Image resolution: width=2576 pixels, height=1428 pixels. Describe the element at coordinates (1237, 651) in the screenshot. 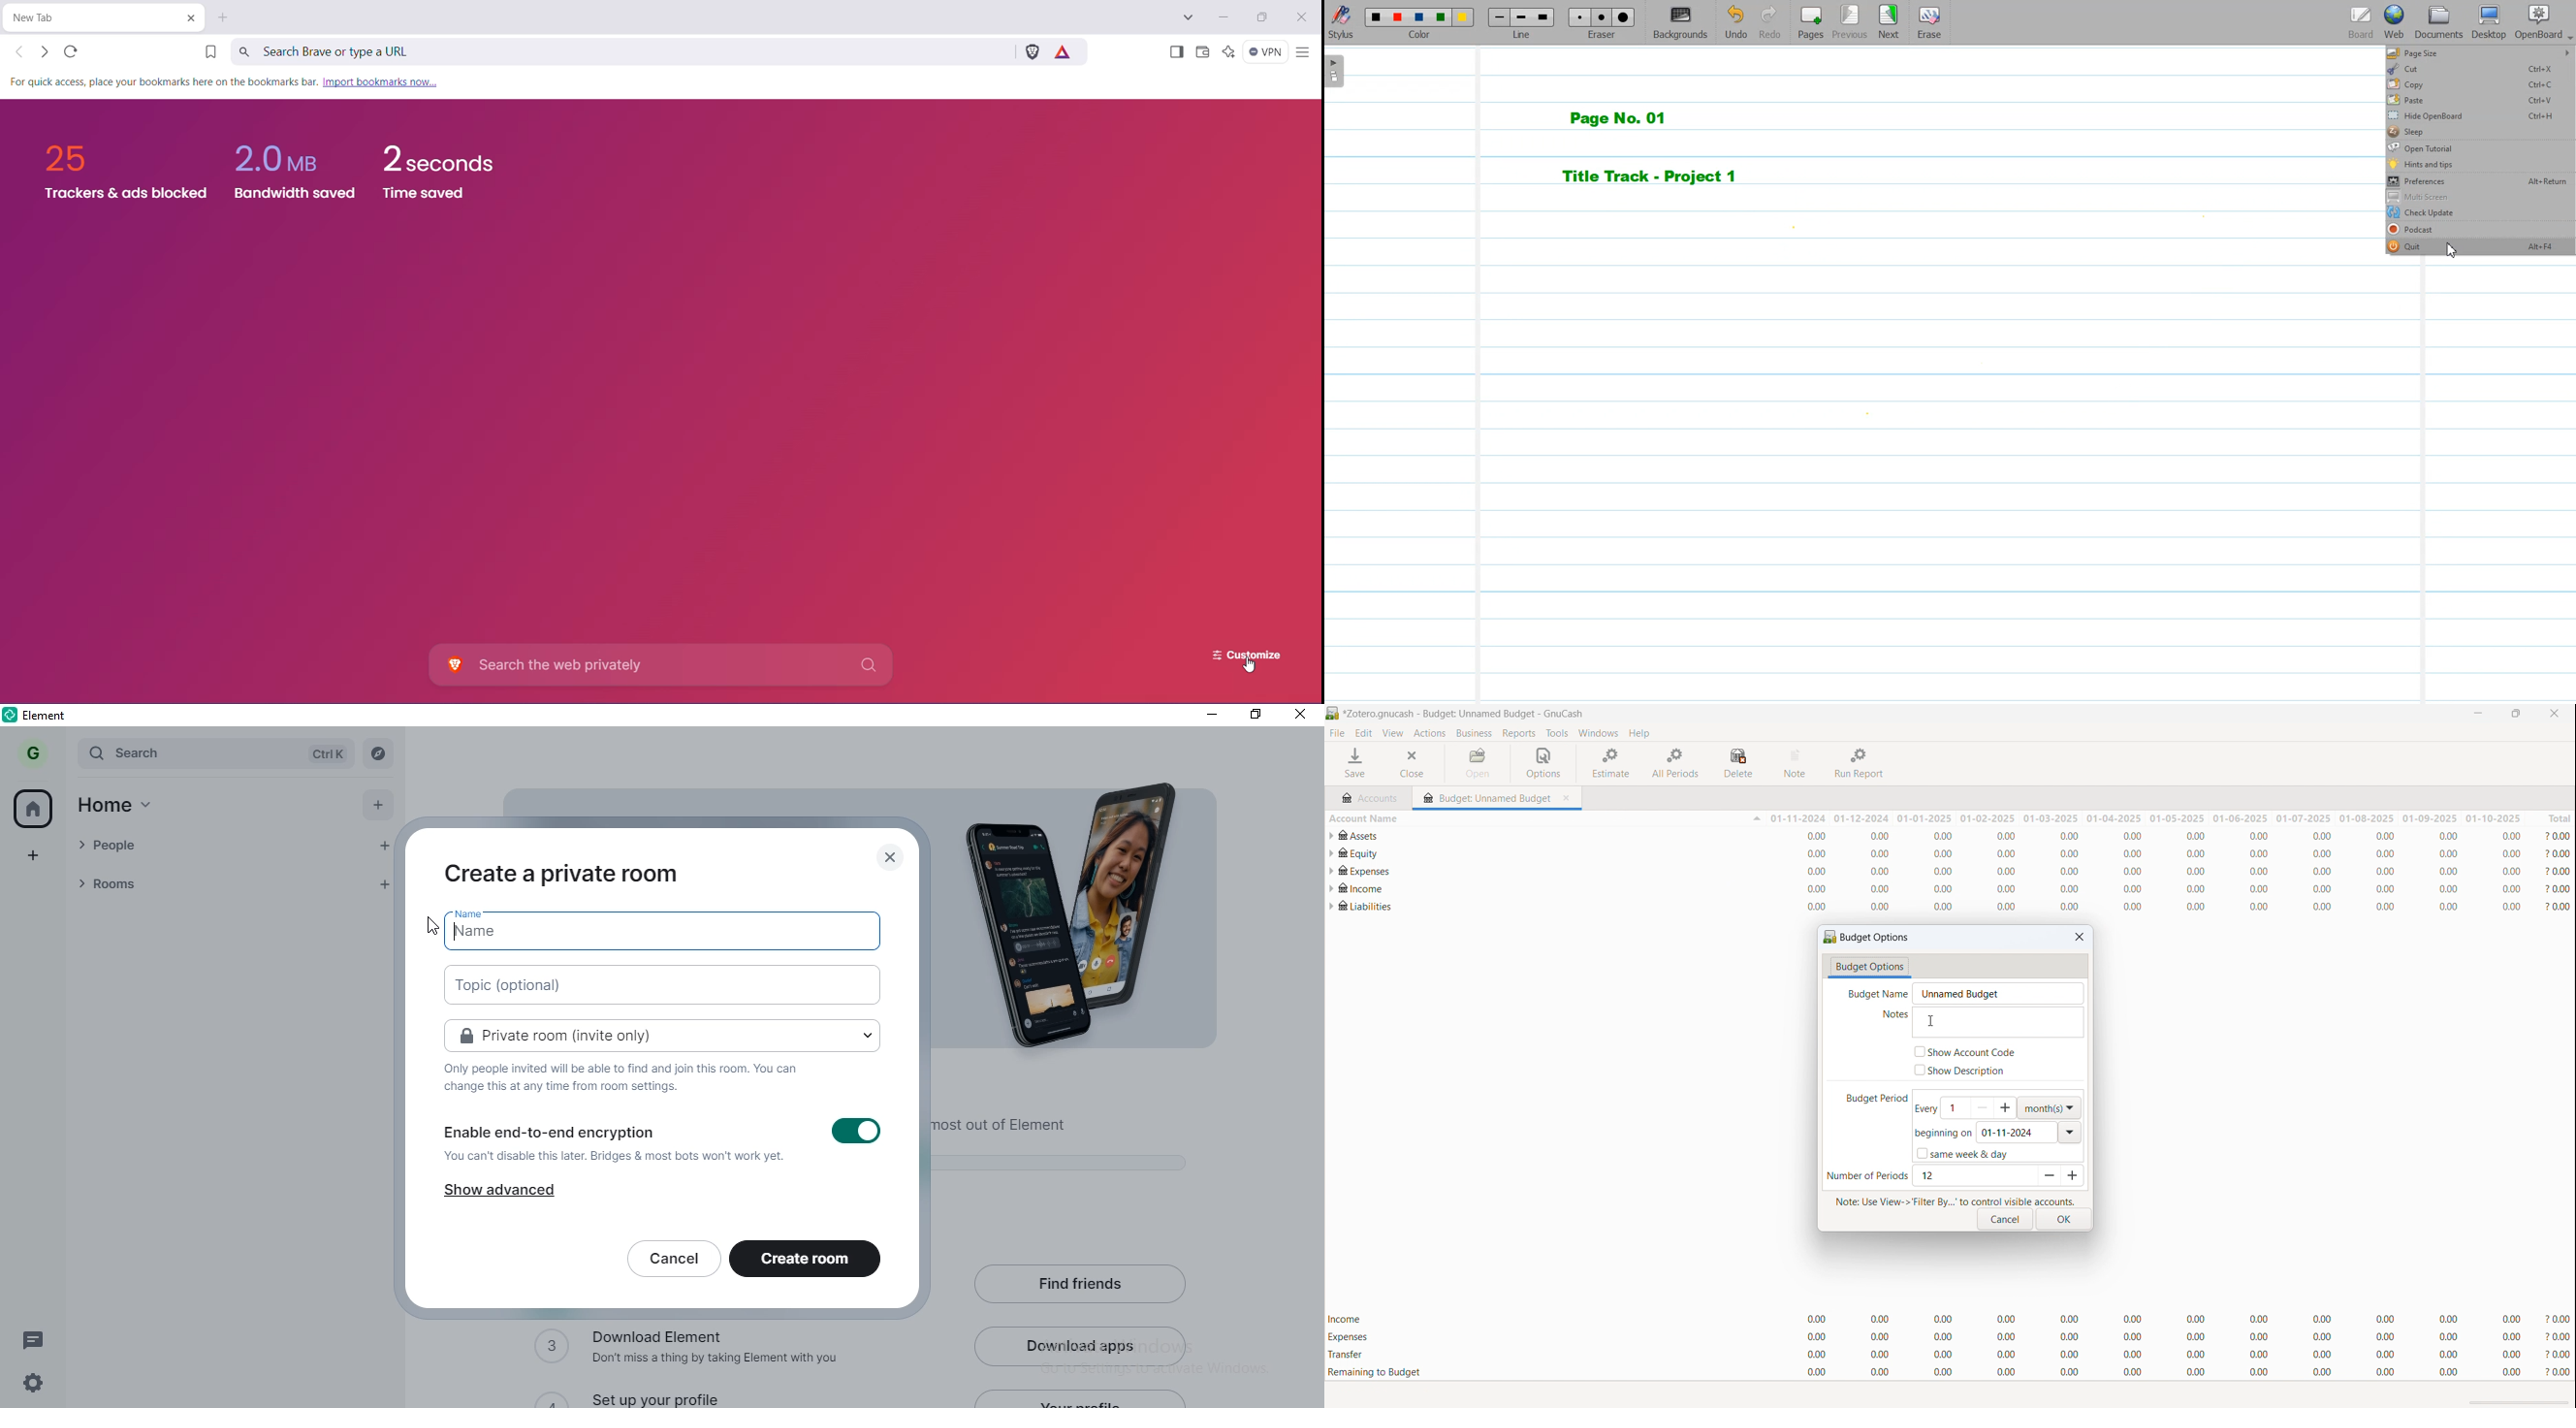

I see `Customize` at that location.